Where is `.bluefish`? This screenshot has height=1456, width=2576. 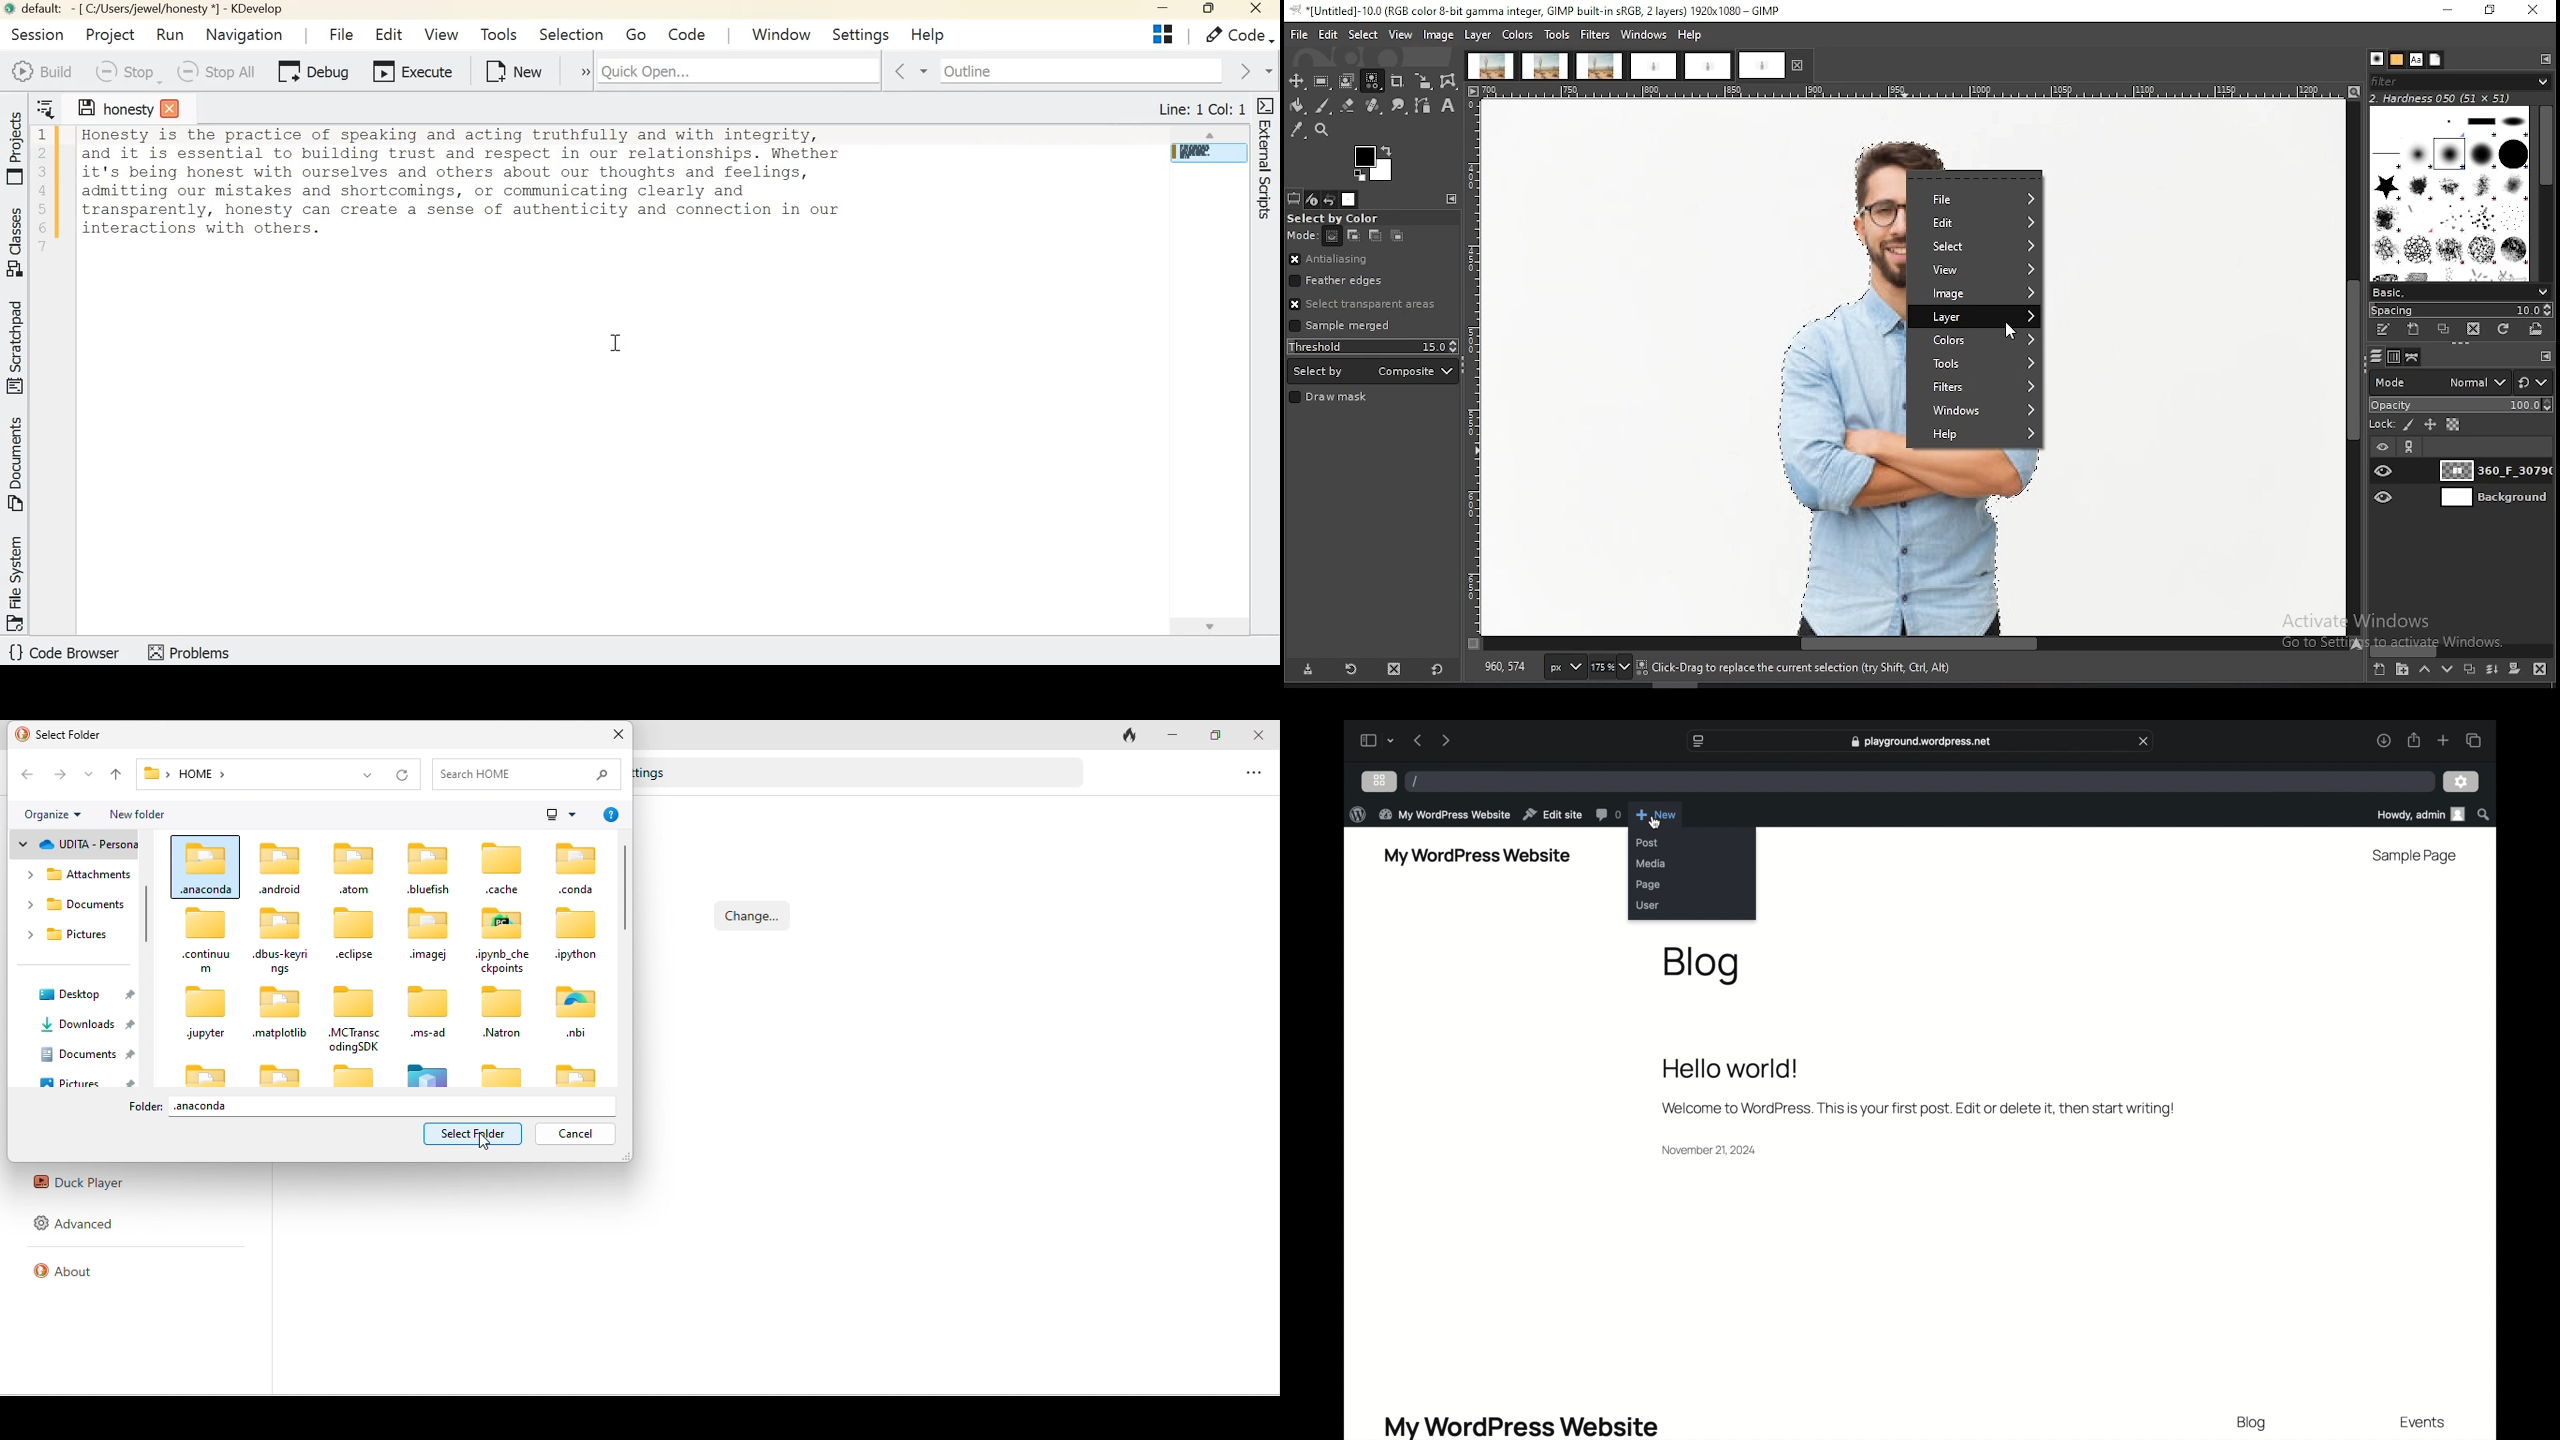
.bluefish is located at coordinates (428, 870).